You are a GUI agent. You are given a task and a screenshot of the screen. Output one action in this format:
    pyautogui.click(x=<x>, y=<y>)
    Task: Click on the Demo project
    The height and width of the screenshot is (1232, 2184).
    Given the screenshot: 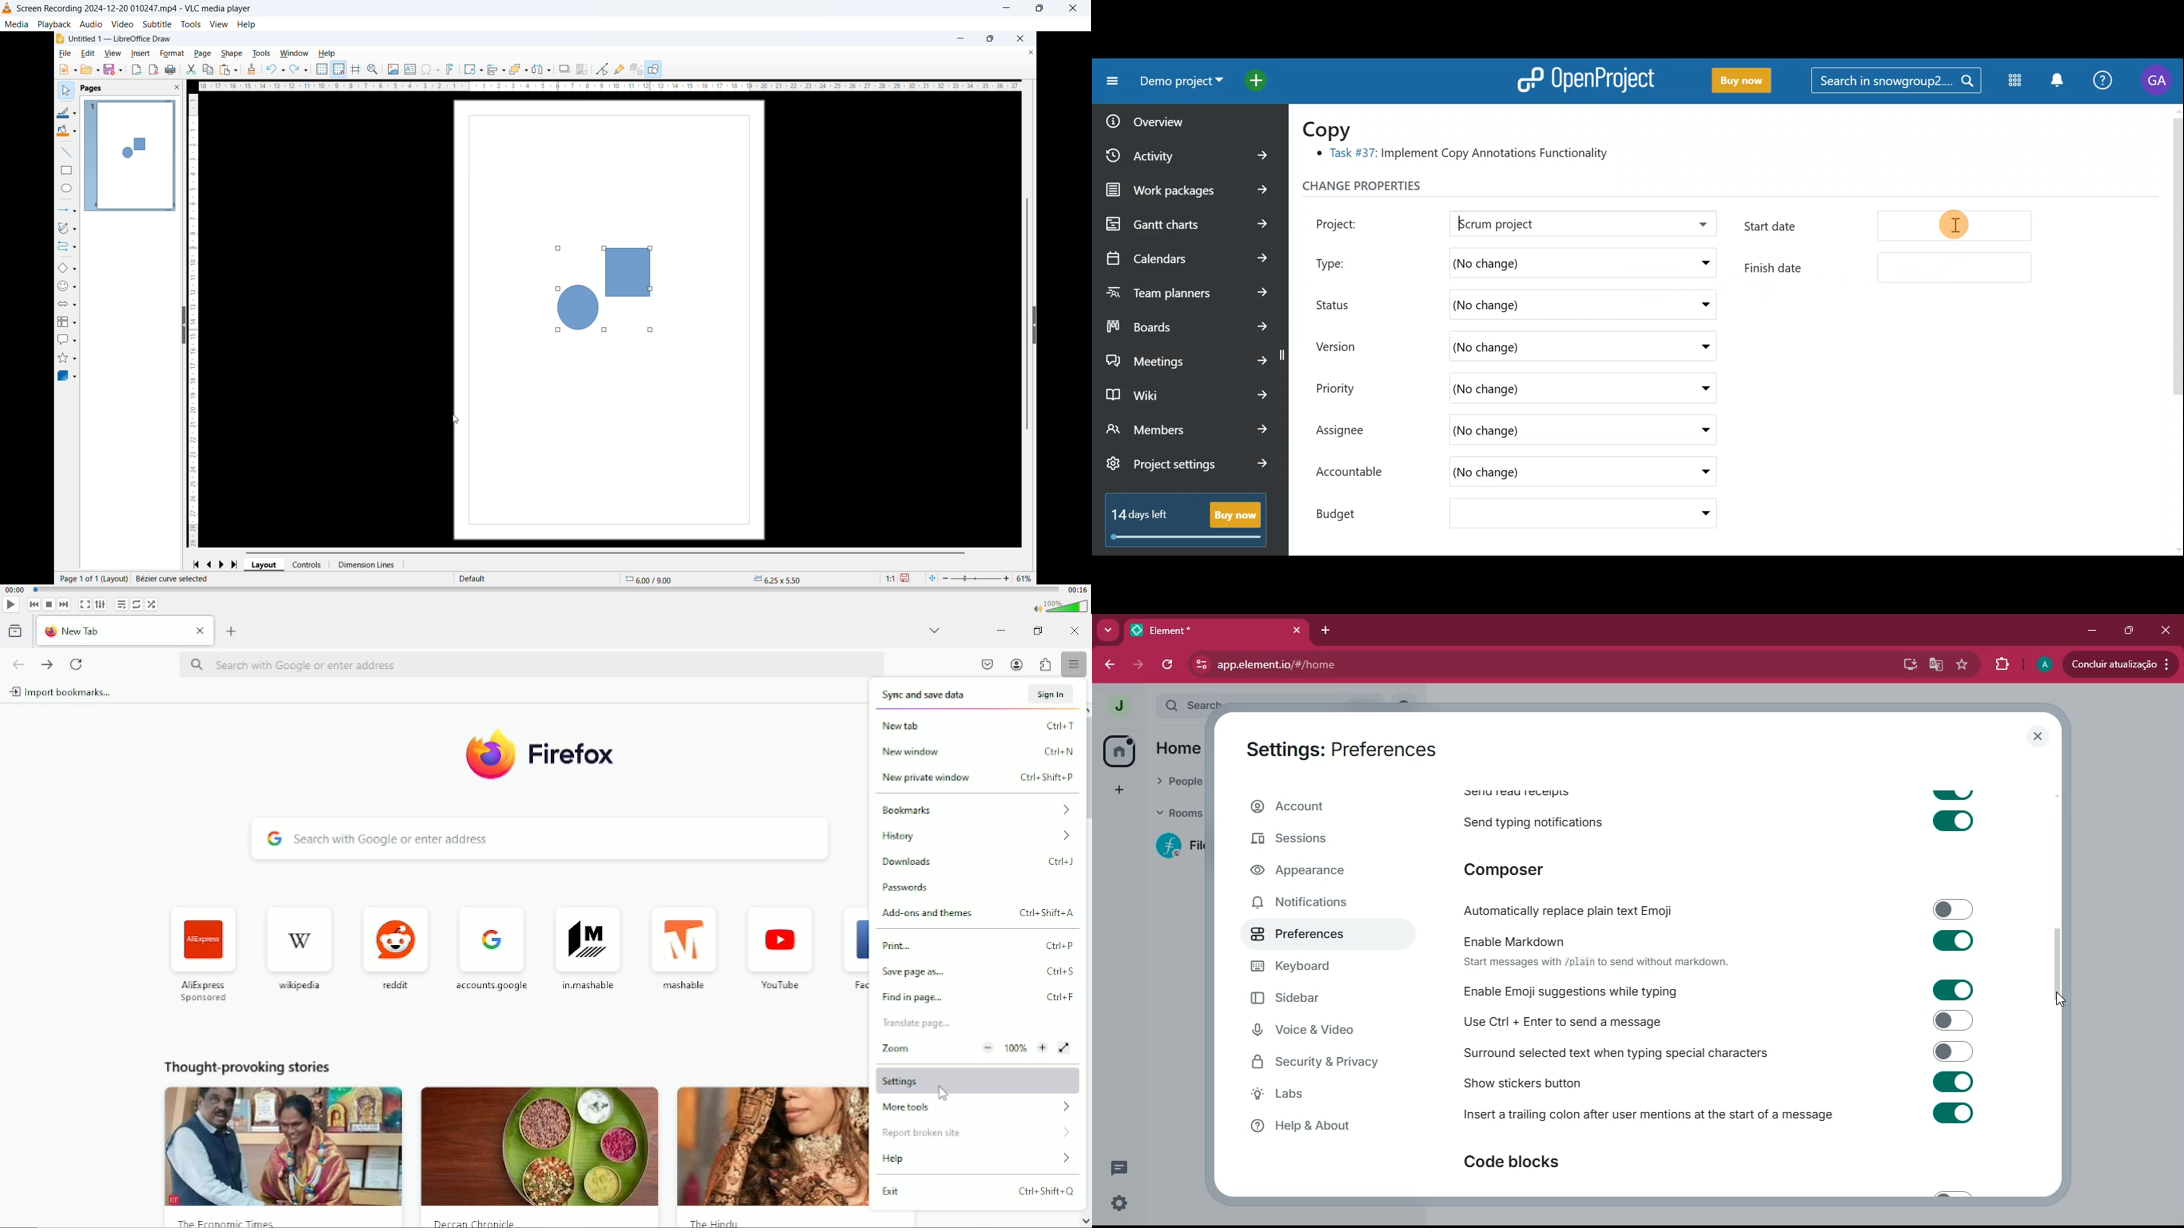 What is the action you would take?
    pyautogui.click(x=1550, y=225)
    